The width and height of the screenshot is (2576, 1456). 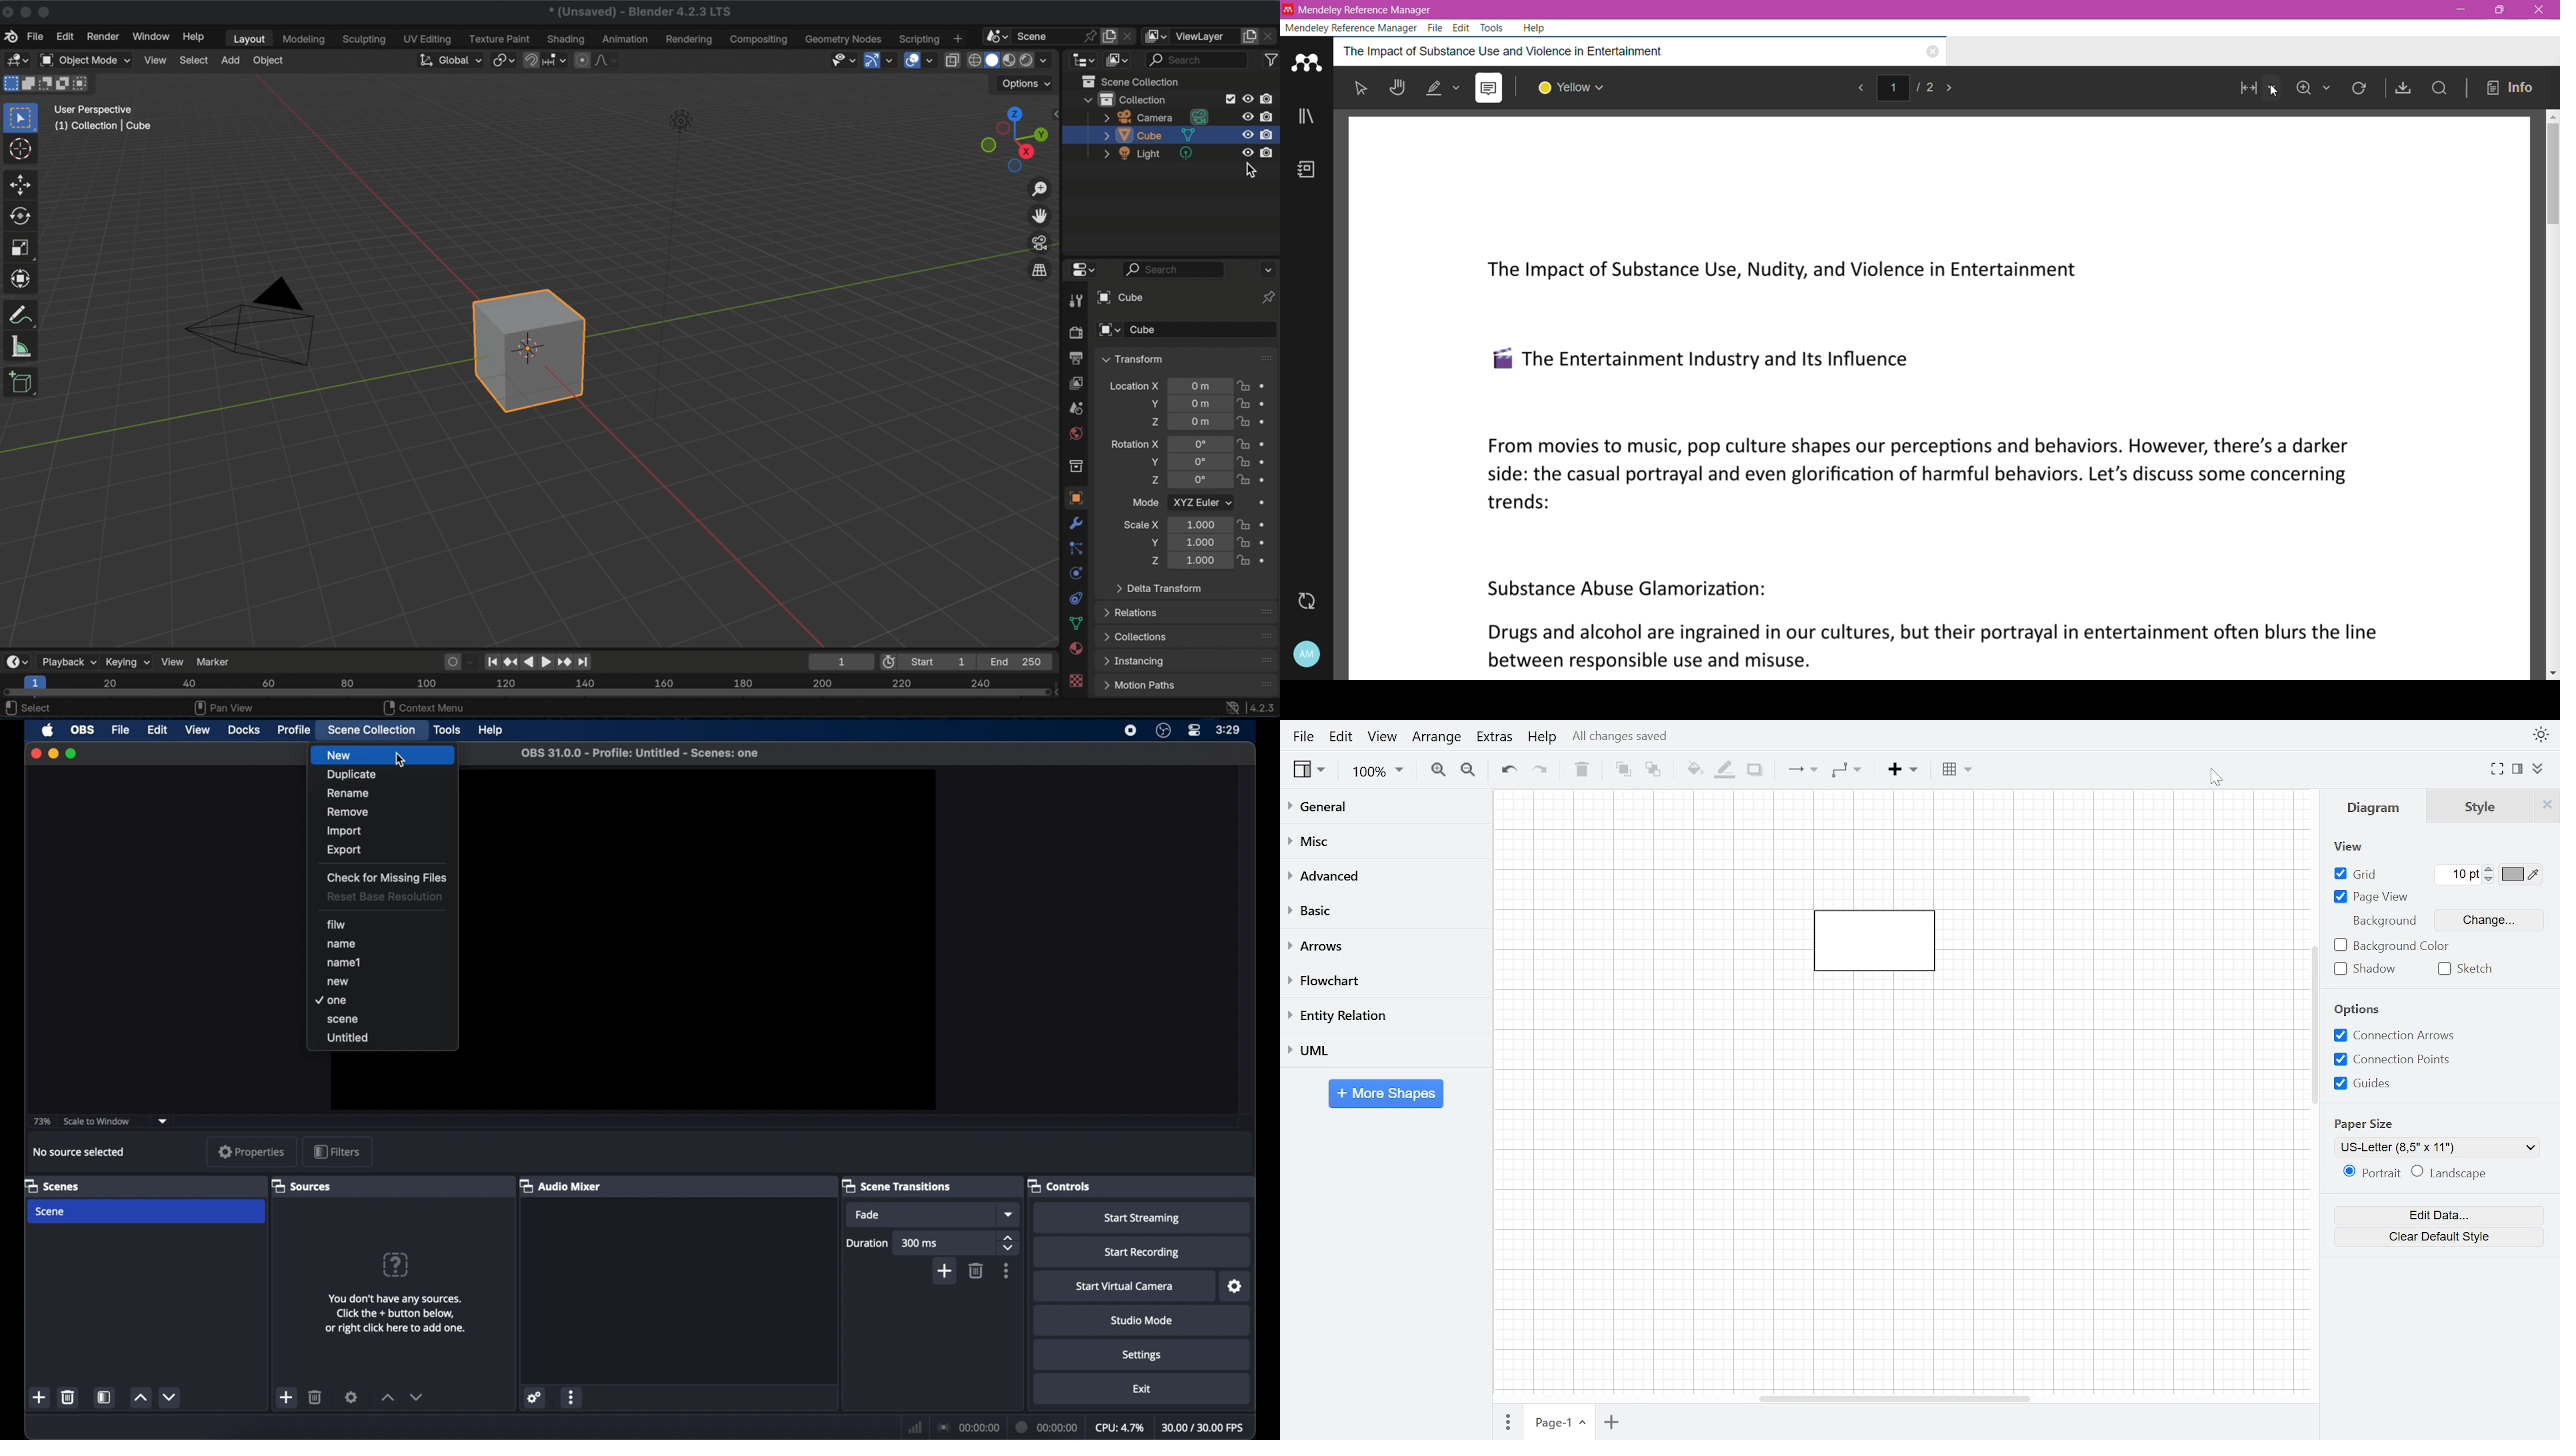 What do you see at coordinates (301, 1185) in the screenshot?
I see `sources` at bounding box center [301, 1185].